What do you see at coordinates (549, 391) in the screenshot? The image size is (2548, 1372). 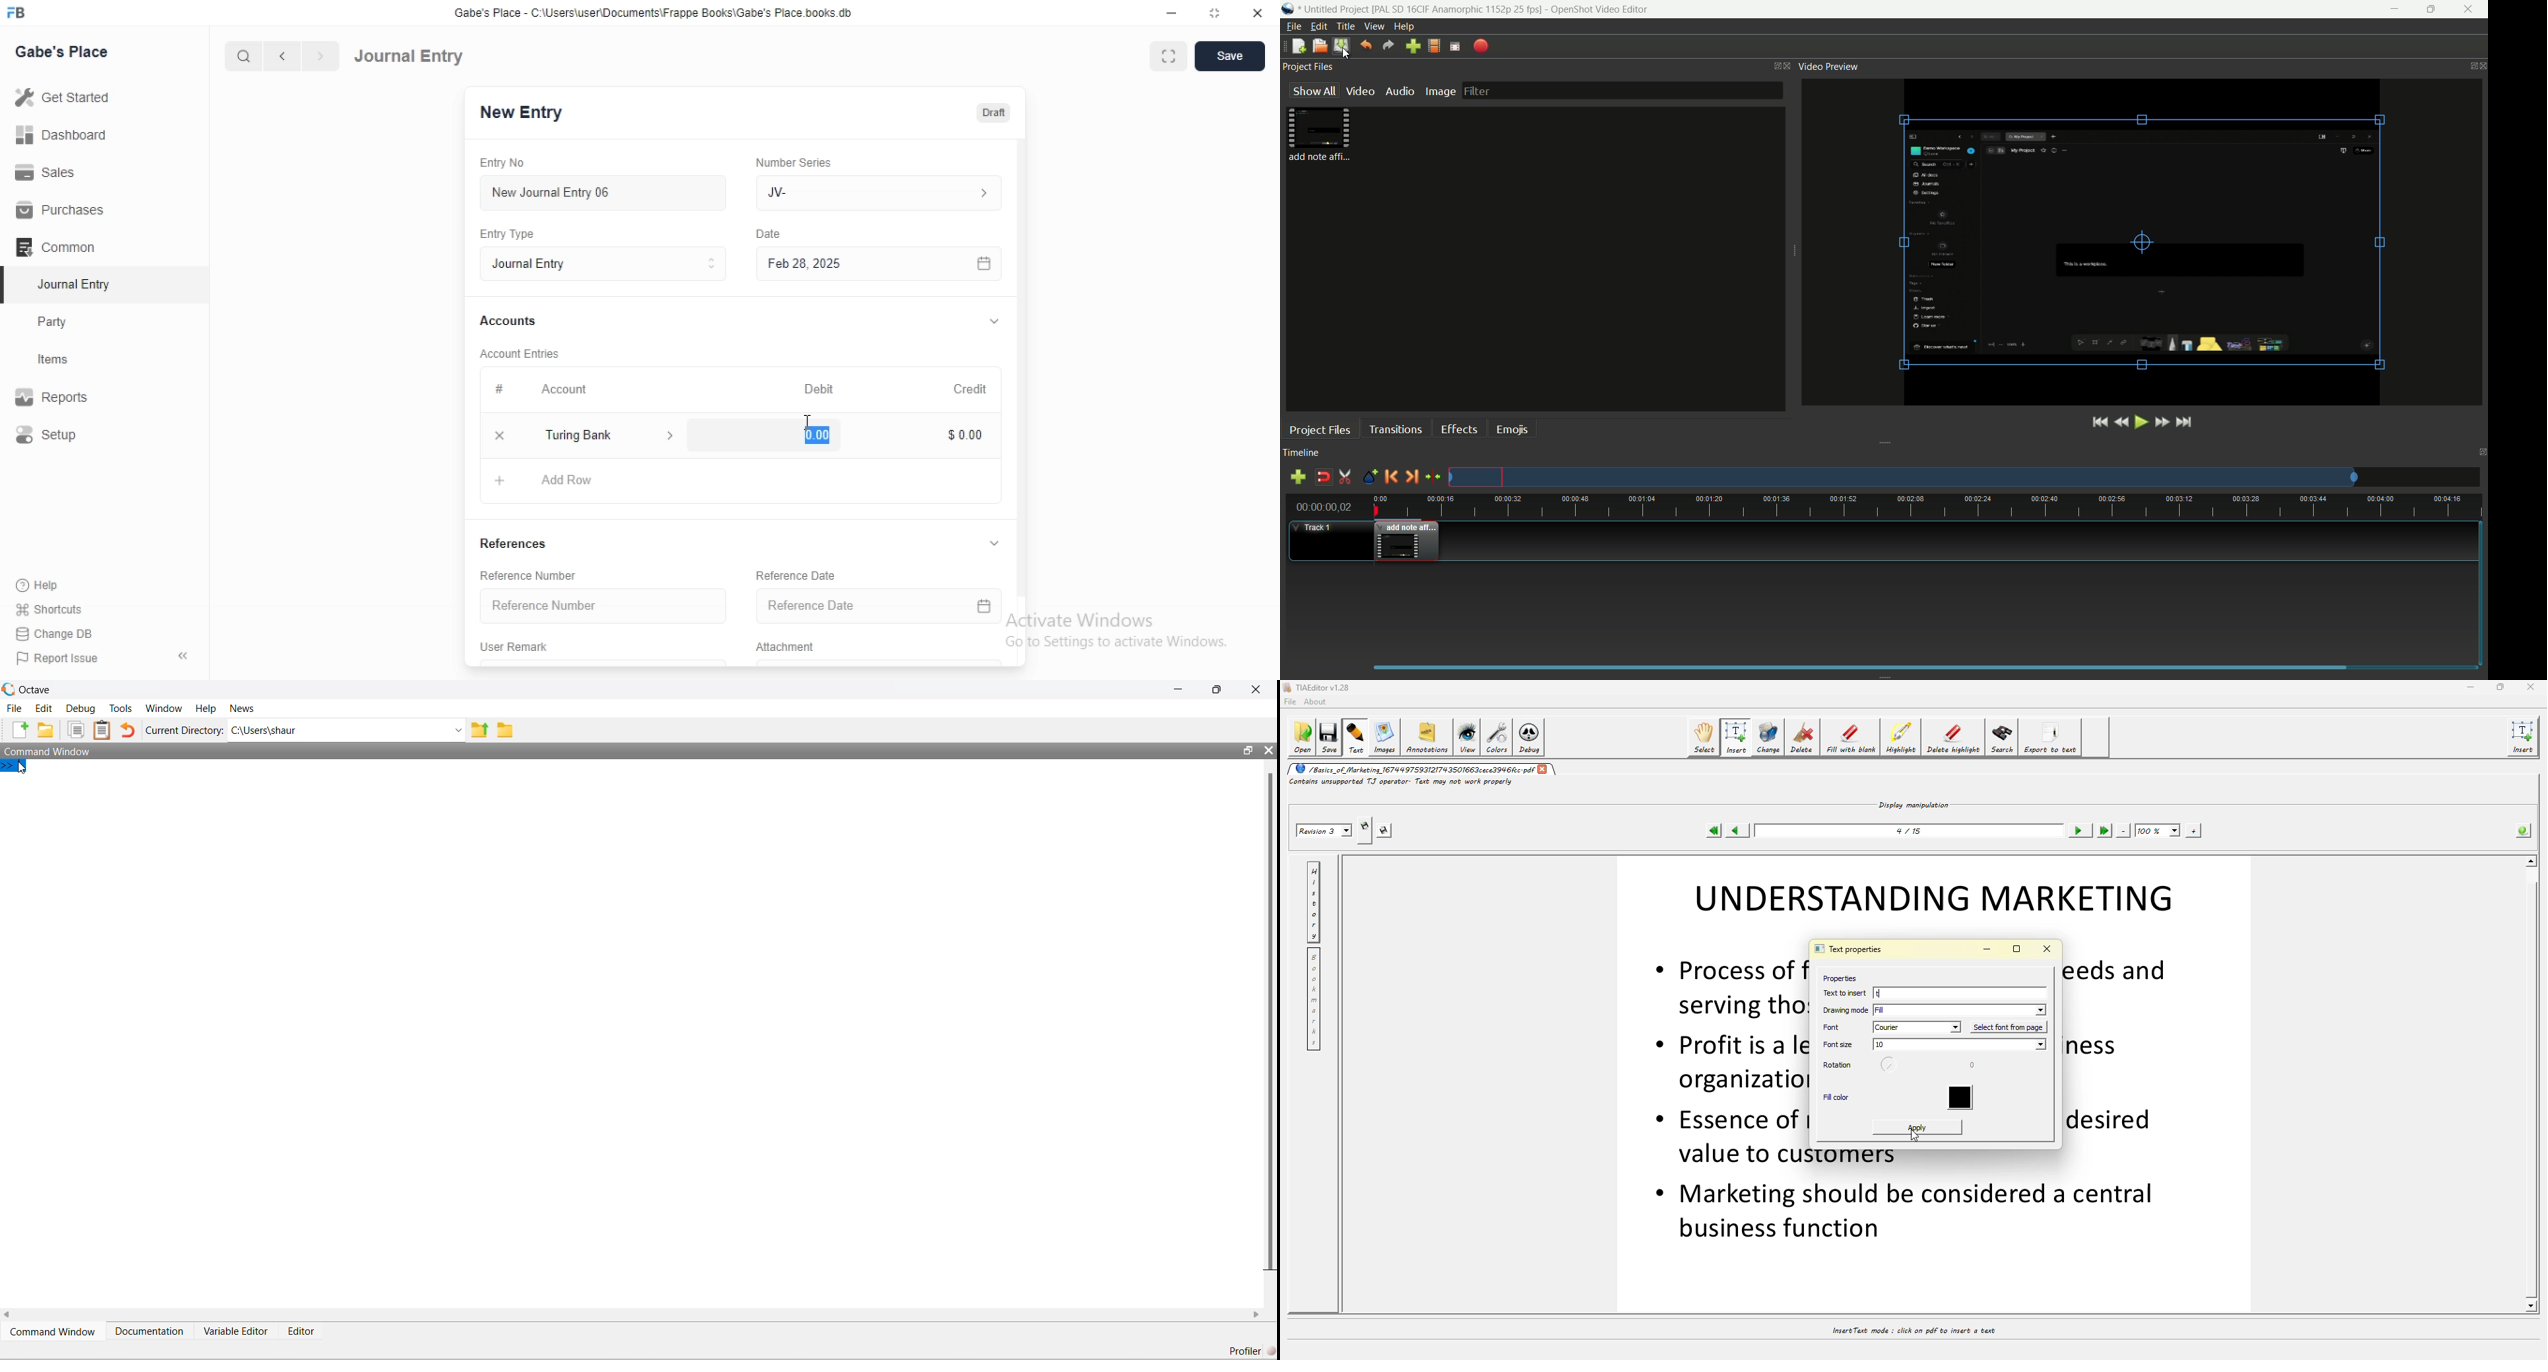 I see `Account` at bounding box center [549, 391].